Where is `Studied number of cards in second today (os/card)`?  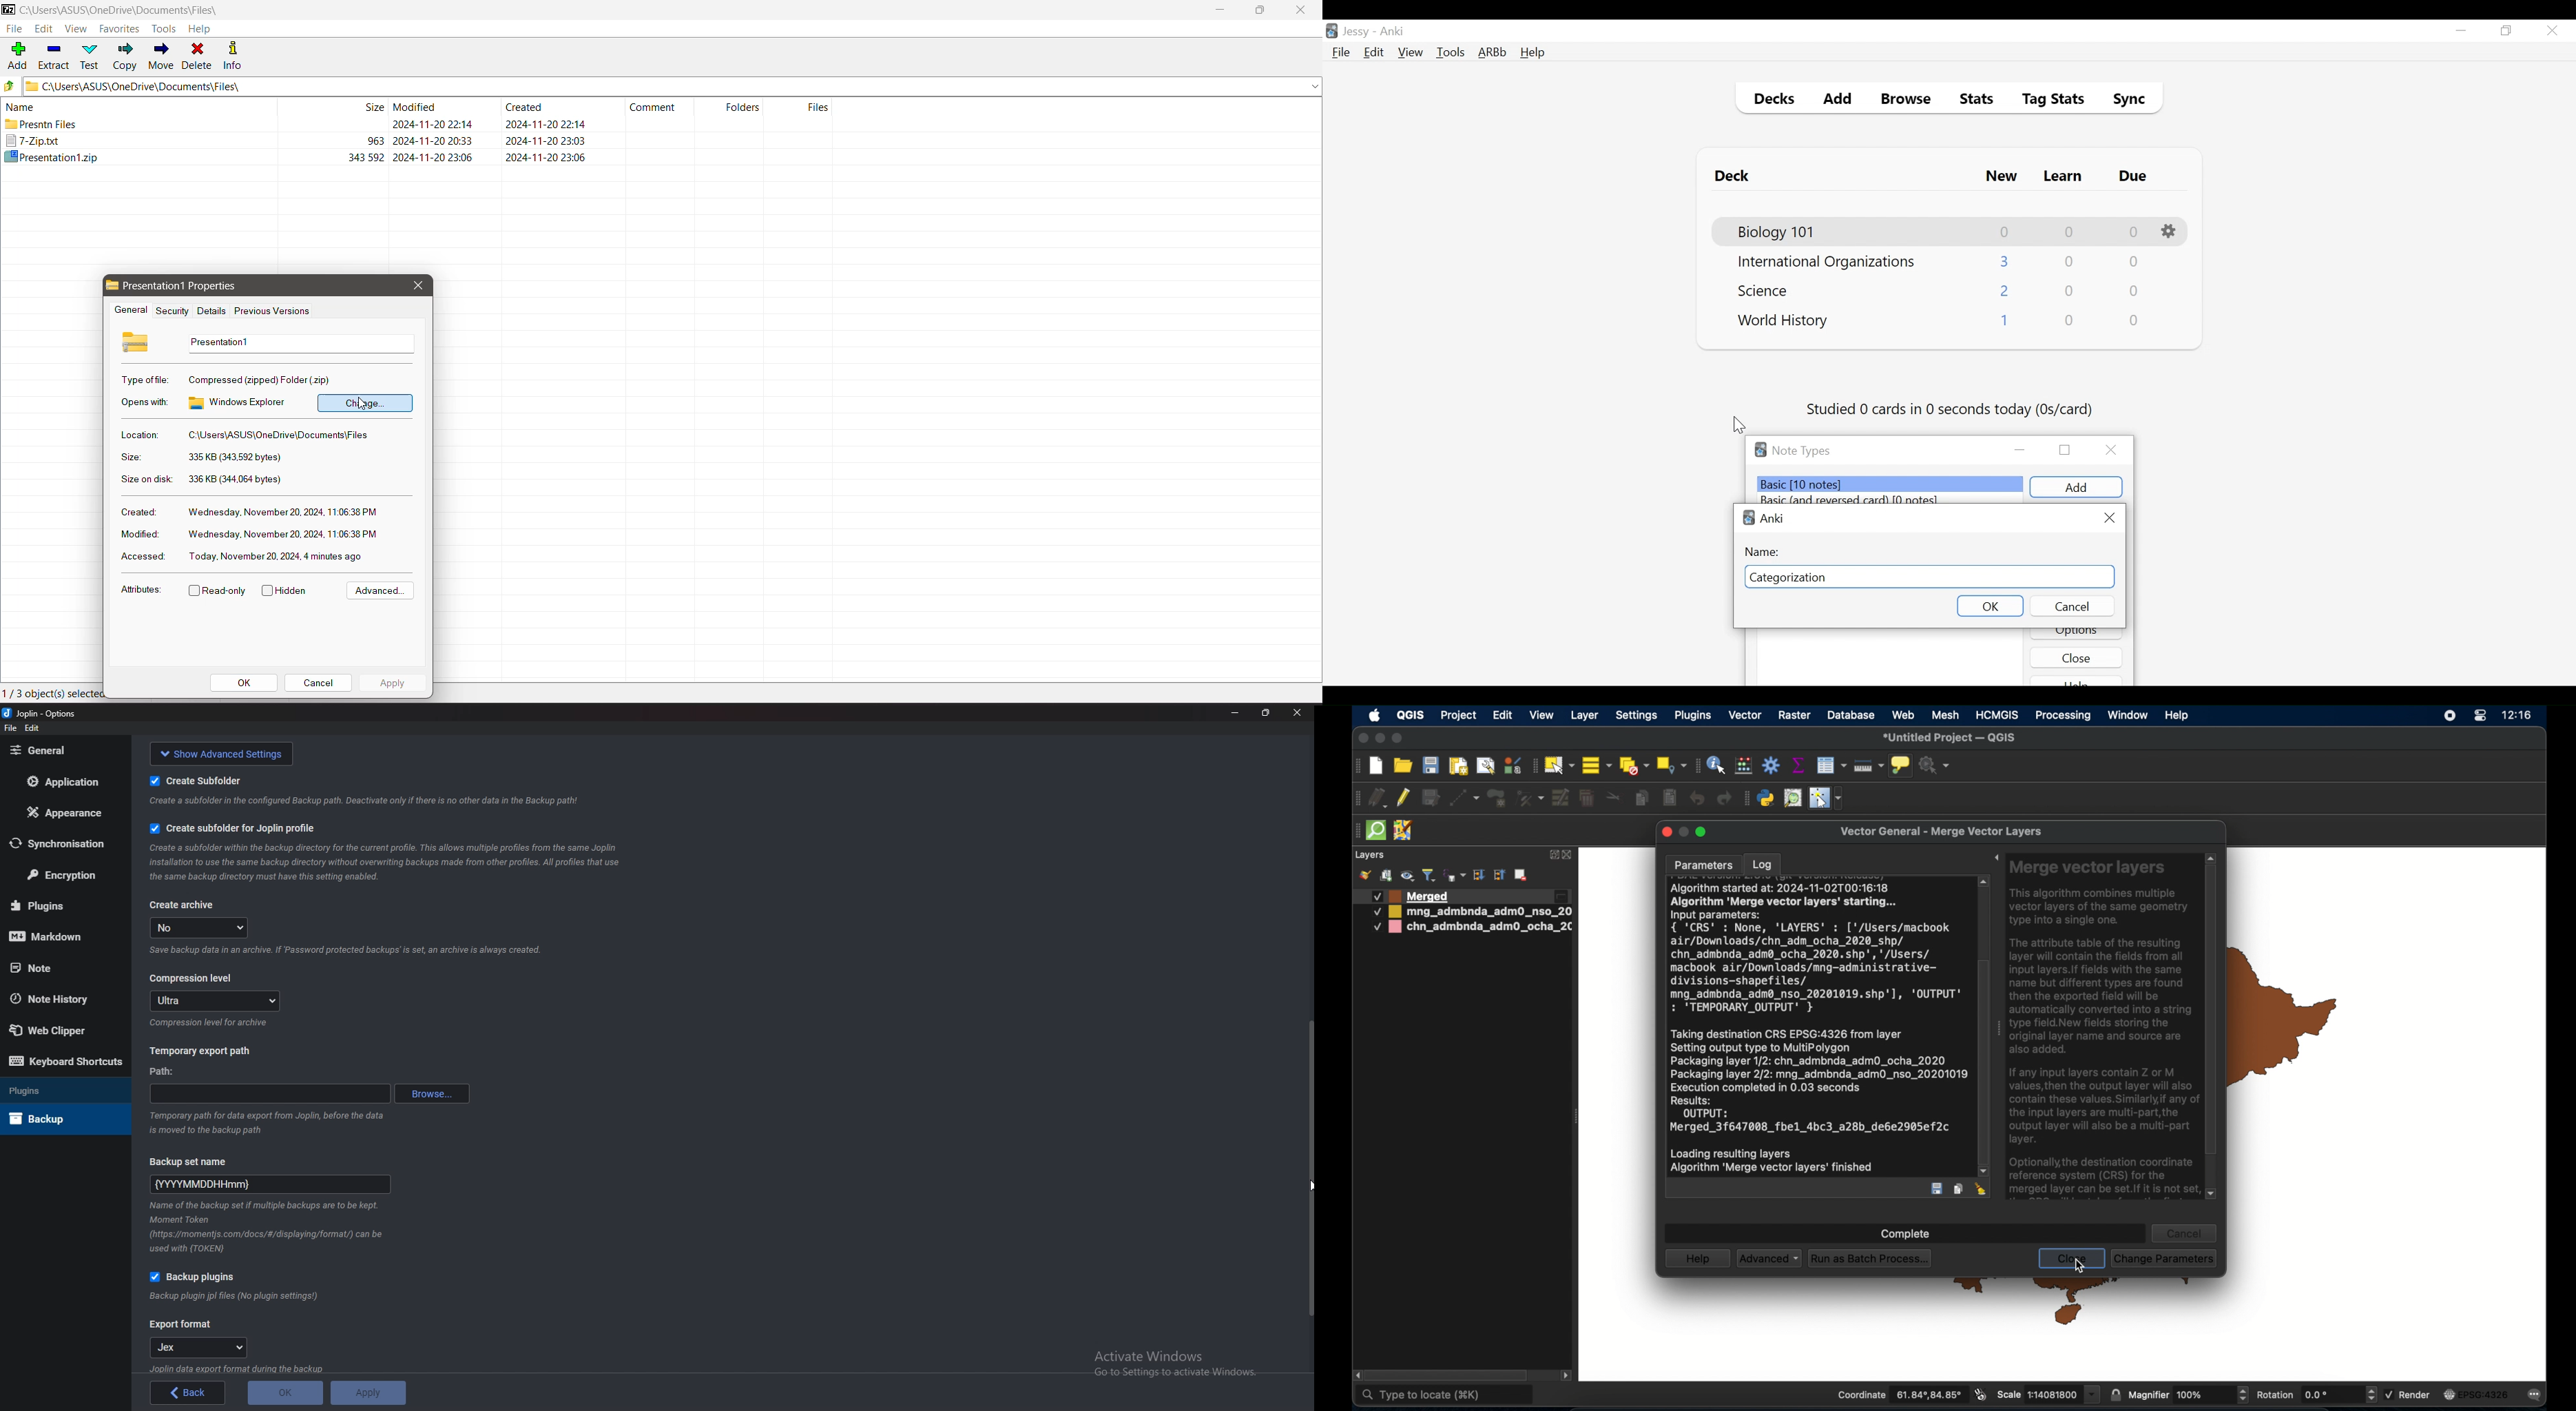 Studied number of cards in second today (os/card) is located at coordinates (1951, 410).